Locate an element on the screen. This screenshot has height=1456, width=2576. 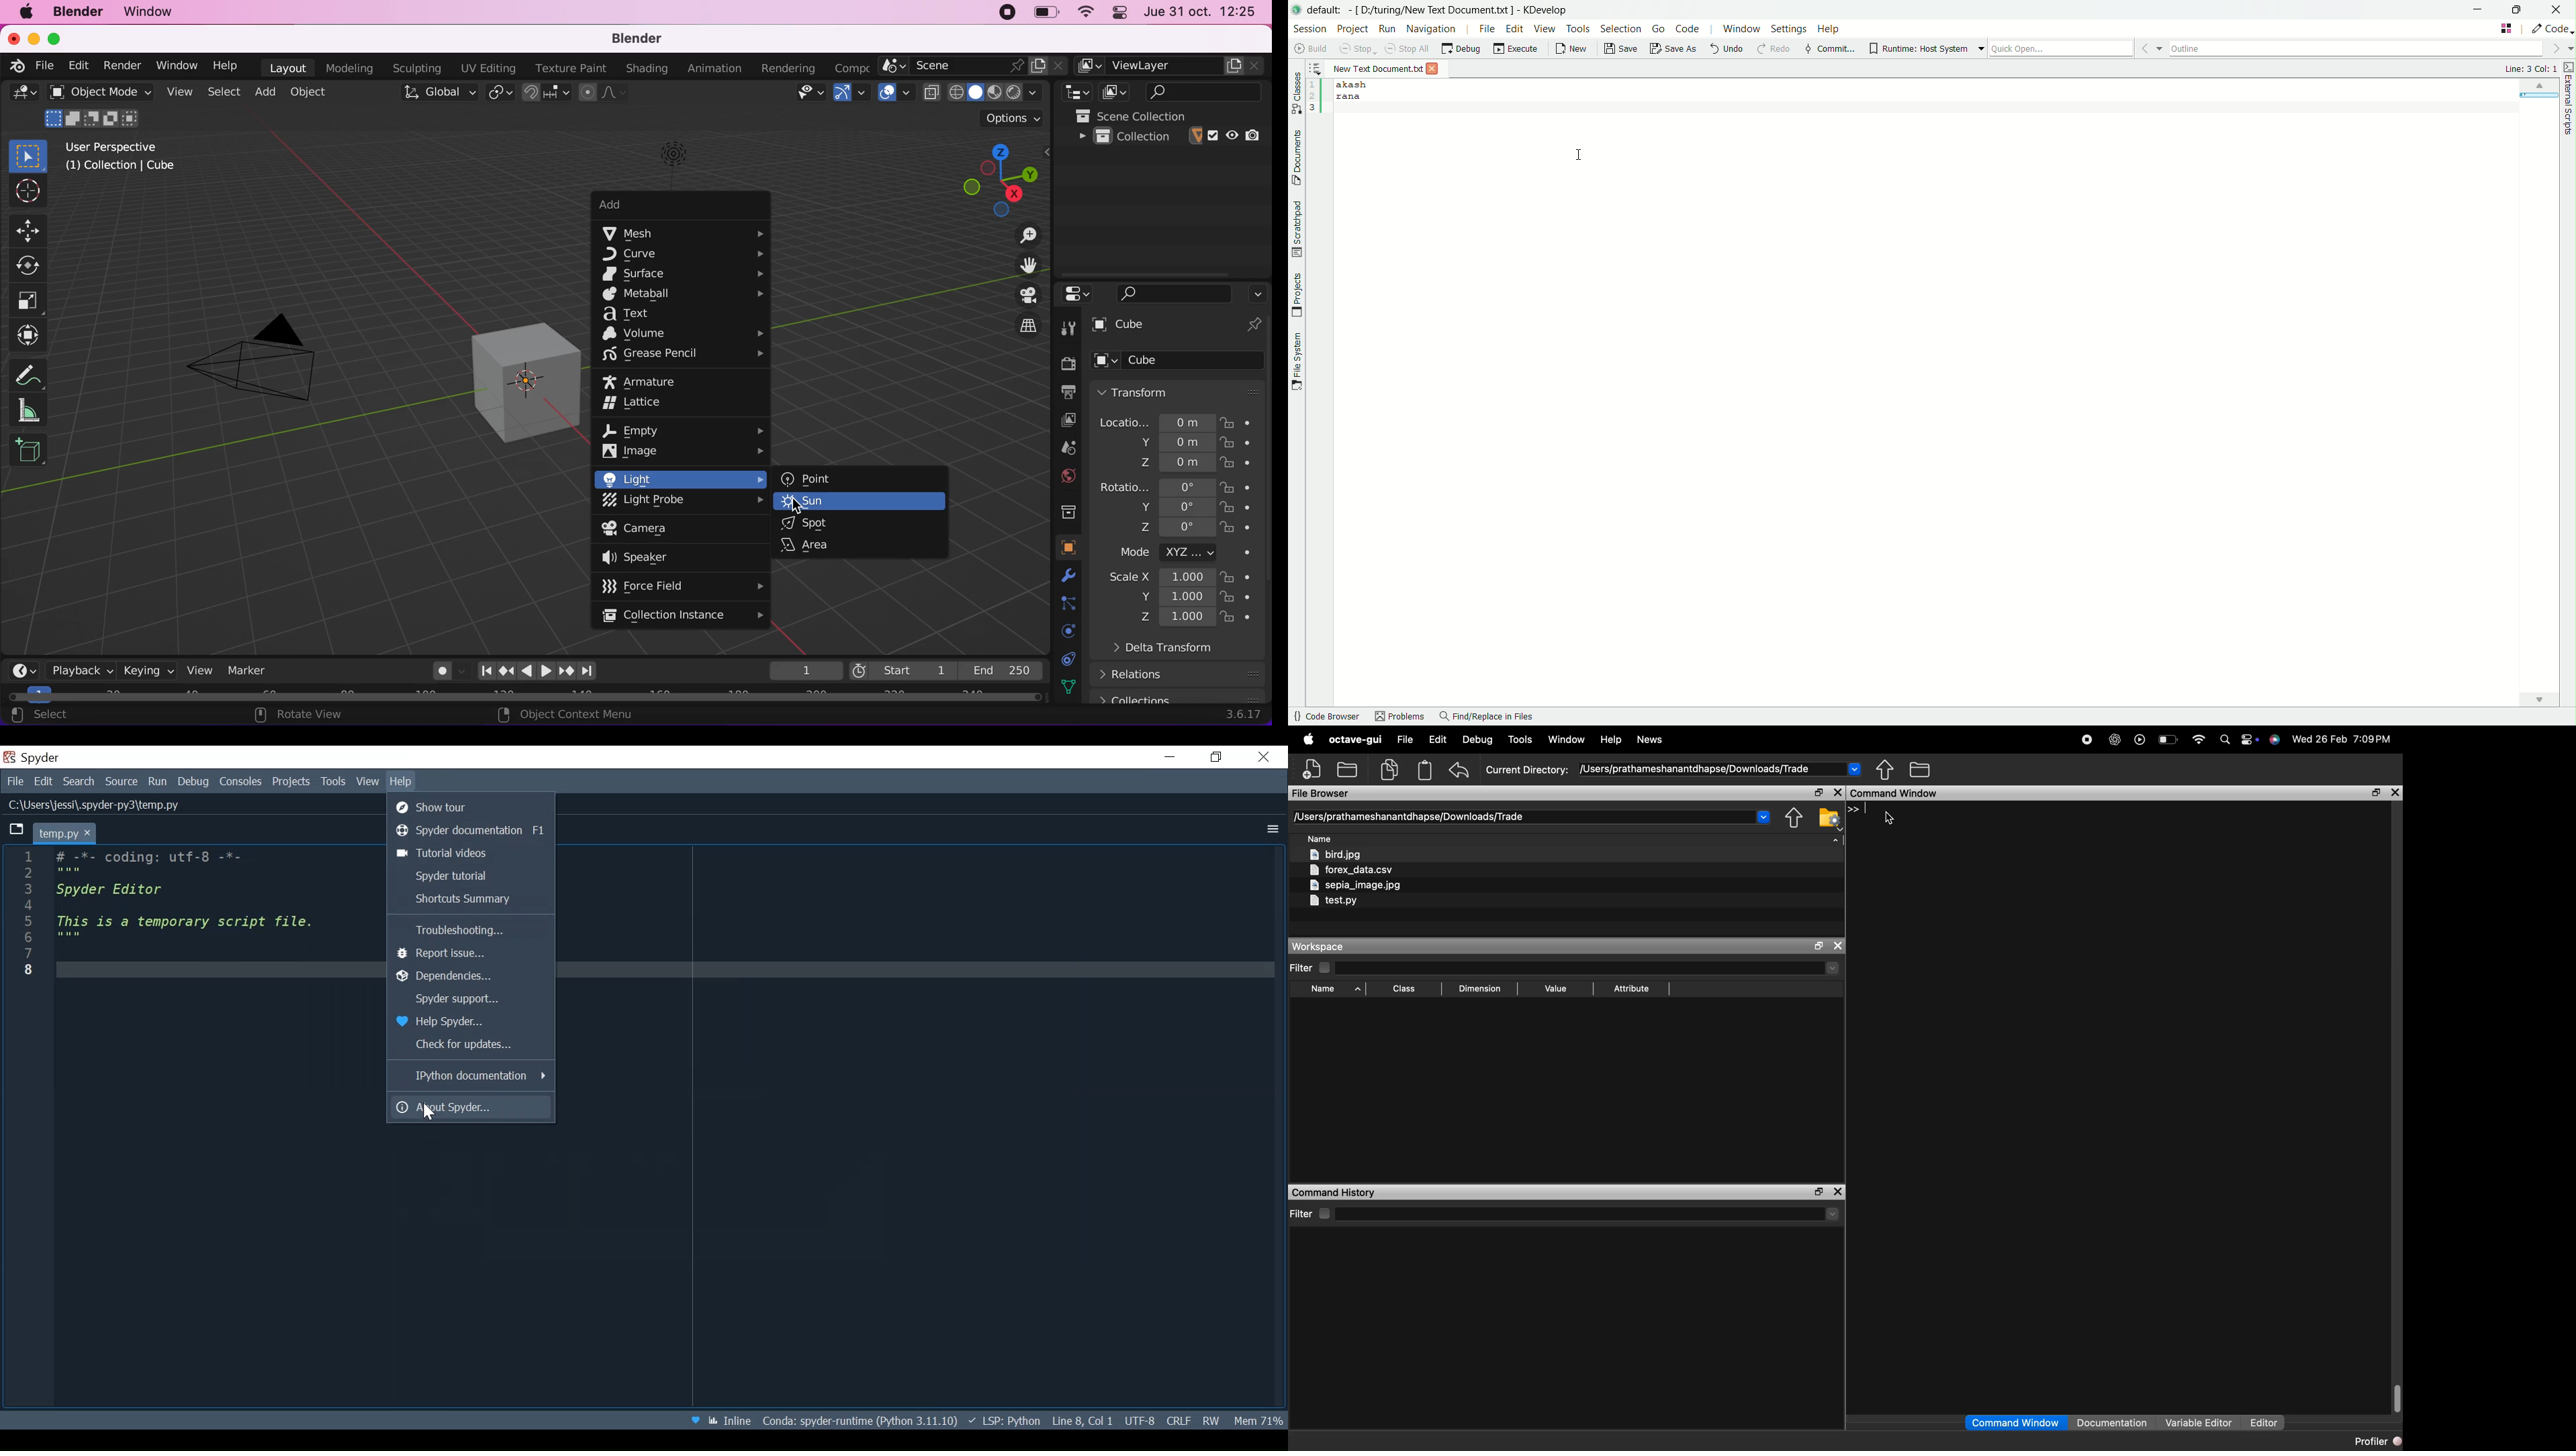
Consoles is located at coordinates (242, 783).